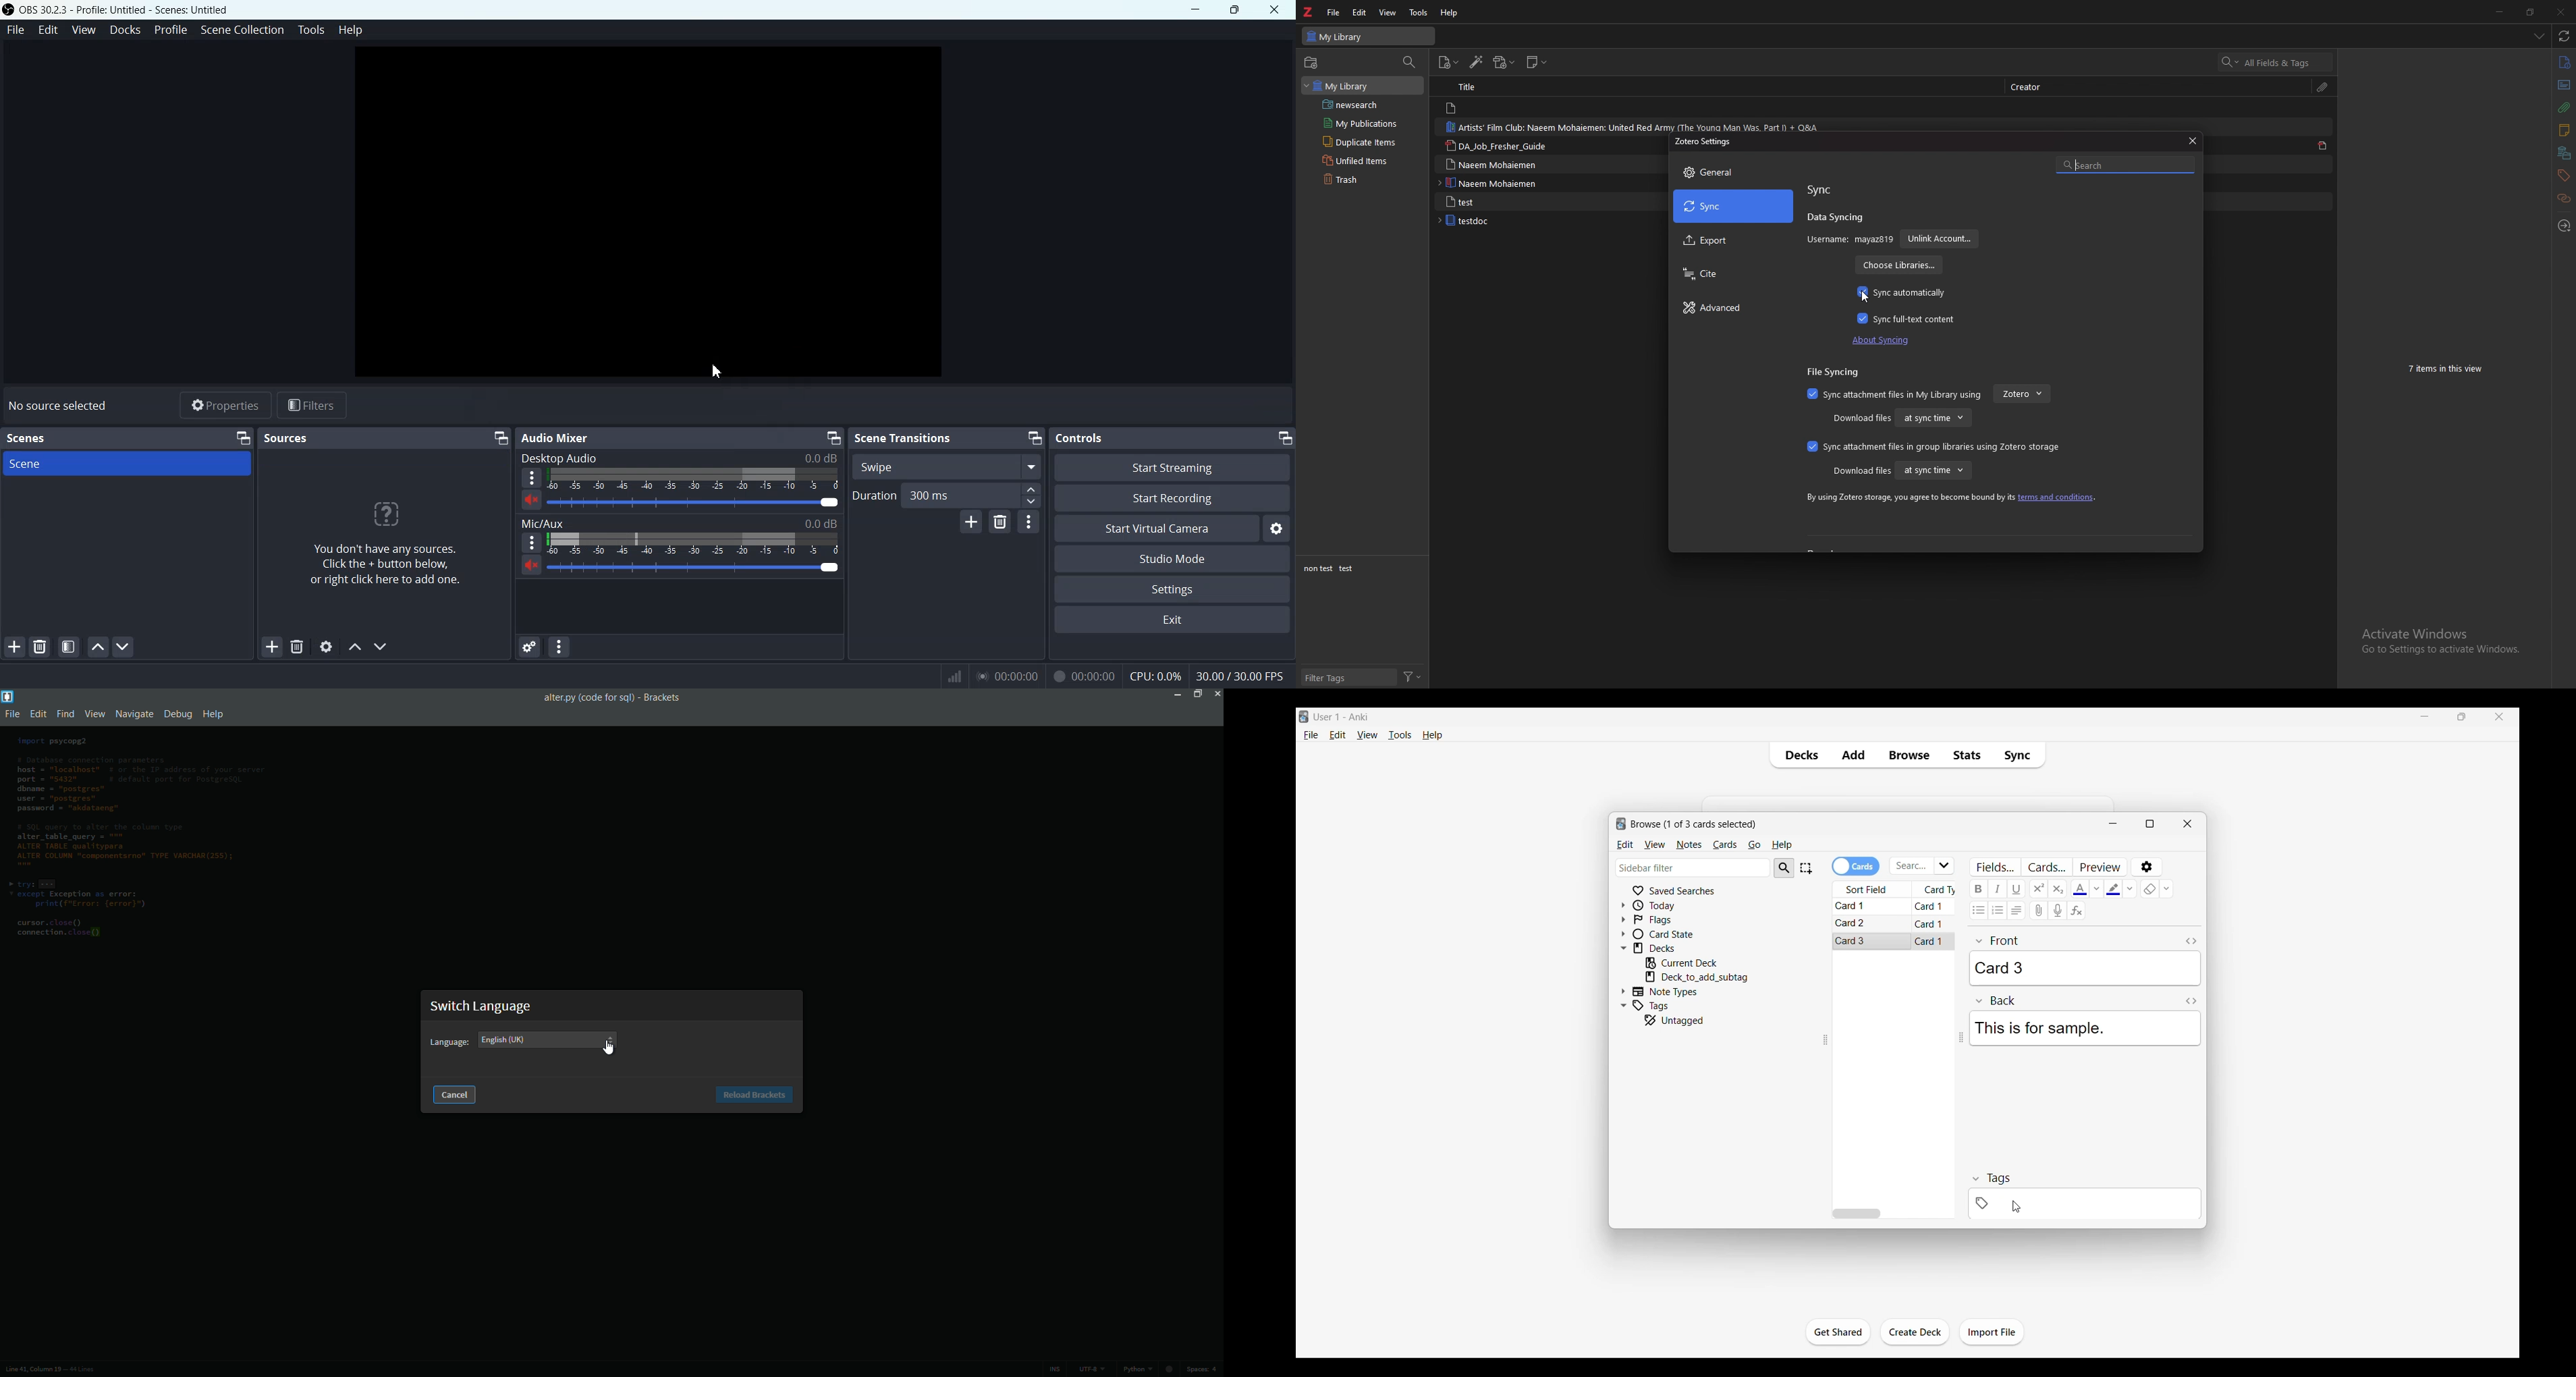 The image size is (2576, 1400). What do you see at coordinates (1388, 13) in the screenshot?
I see `view` at bounding box center [1388, 13].